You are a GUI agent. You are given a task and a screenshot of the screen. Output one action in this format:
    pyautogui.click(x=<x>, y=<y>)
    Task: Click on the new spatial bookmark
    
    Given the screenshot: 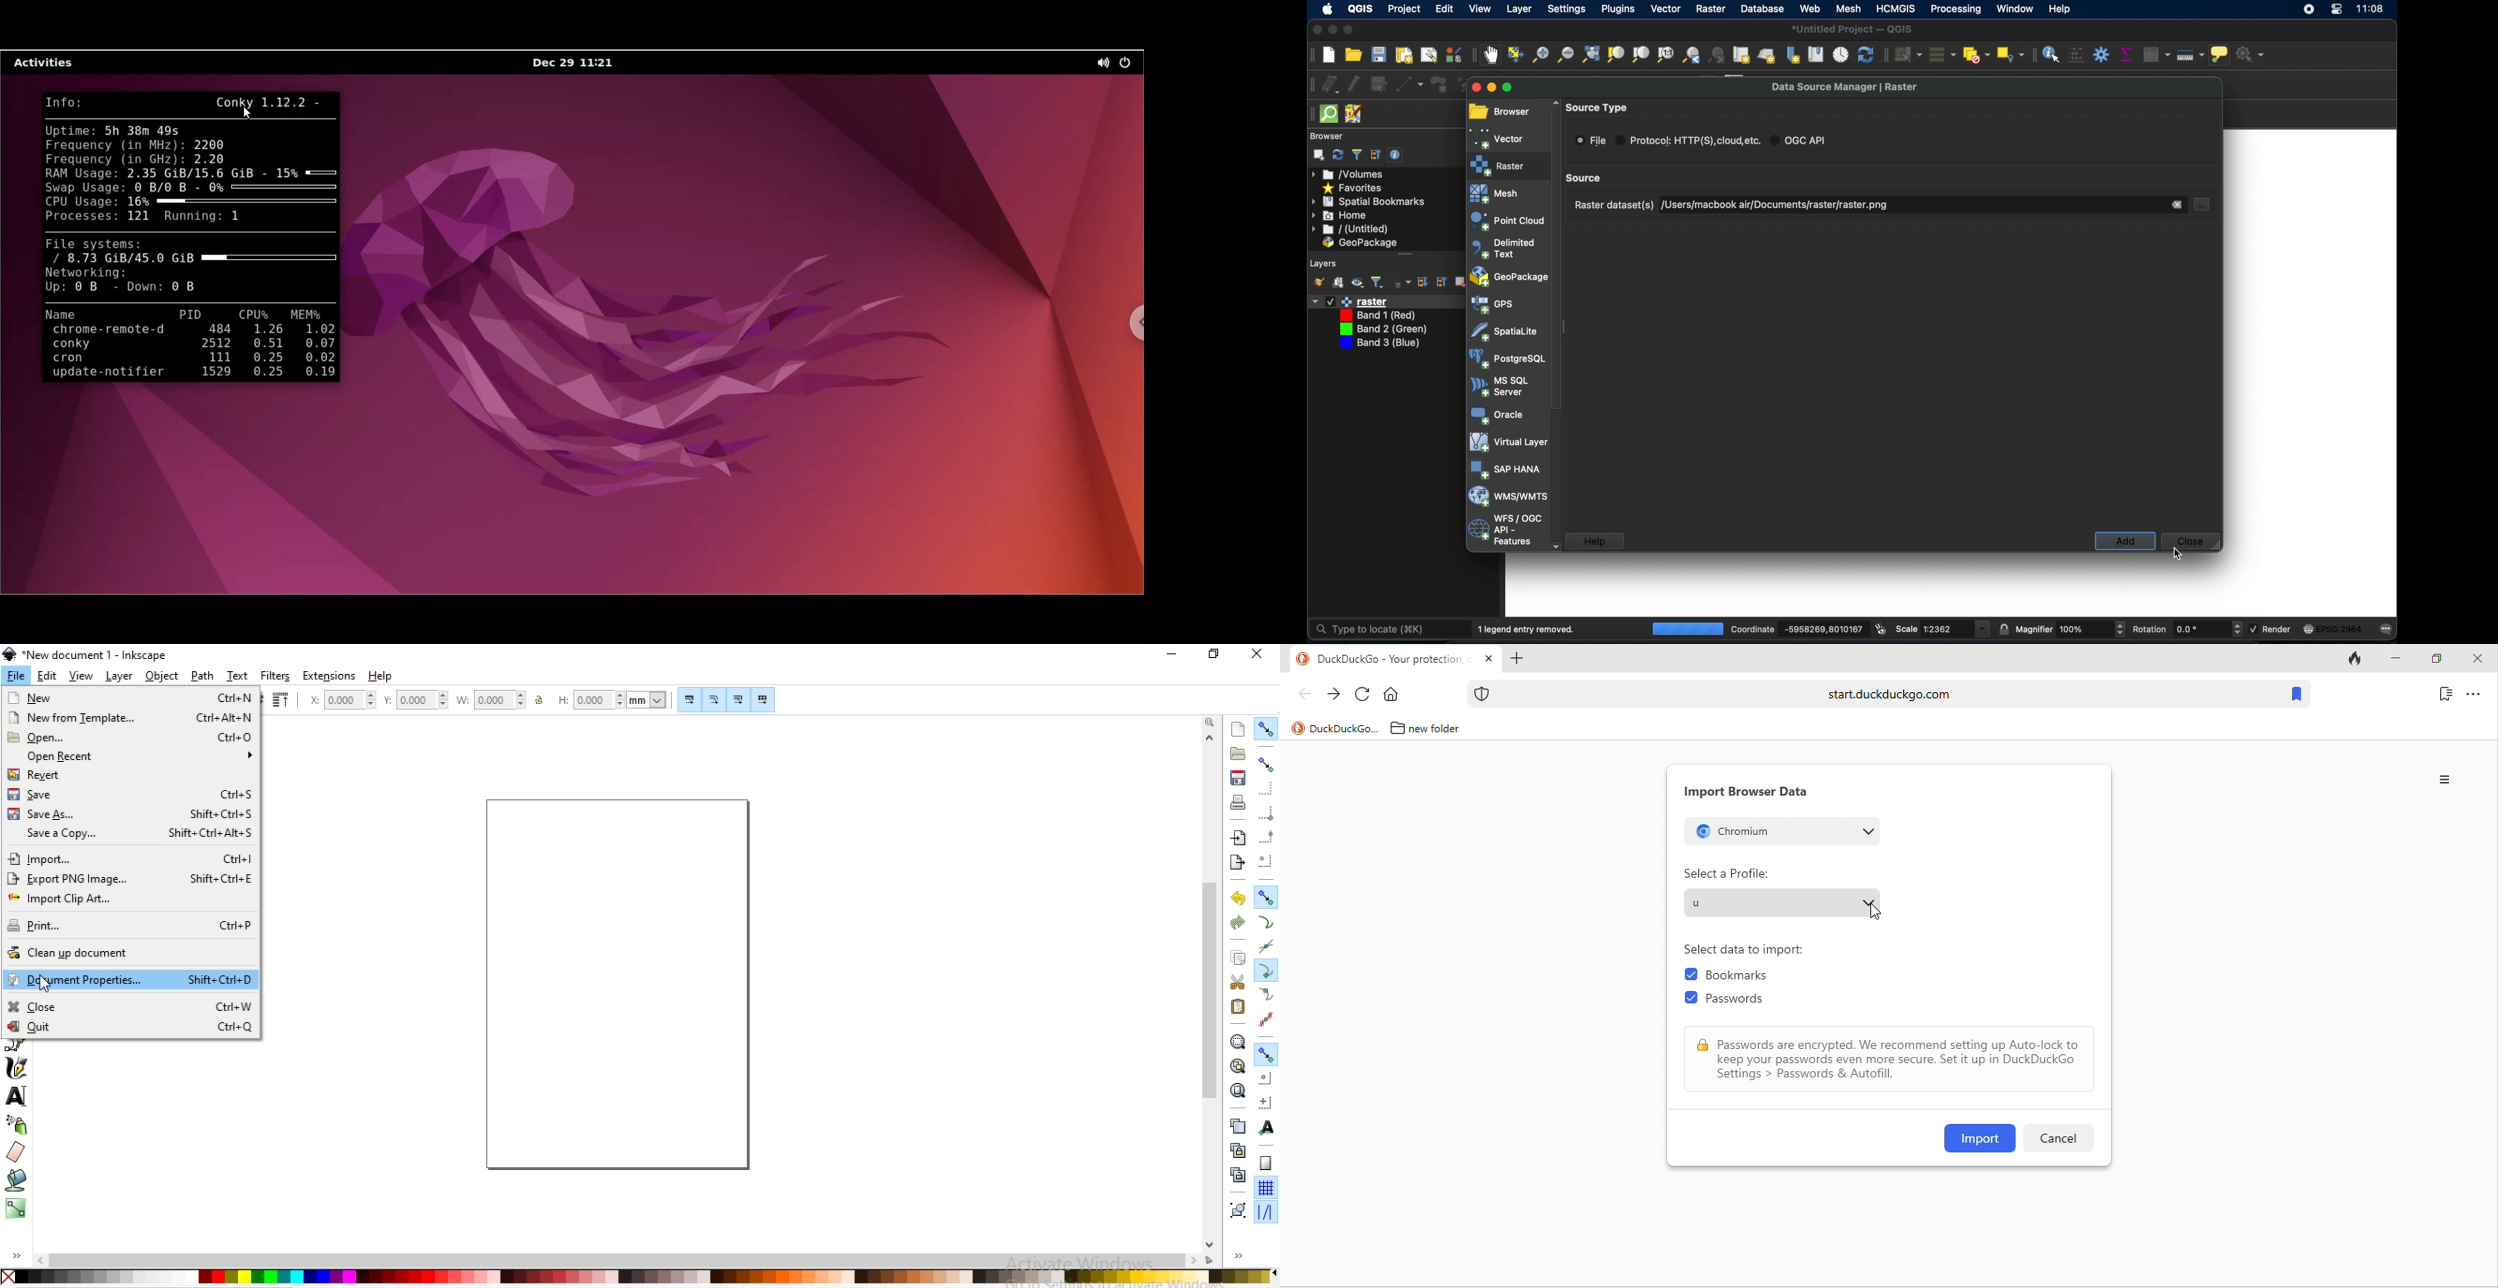 What is the action you would take?
    pyautogui.click(x=1794, y=54)
    